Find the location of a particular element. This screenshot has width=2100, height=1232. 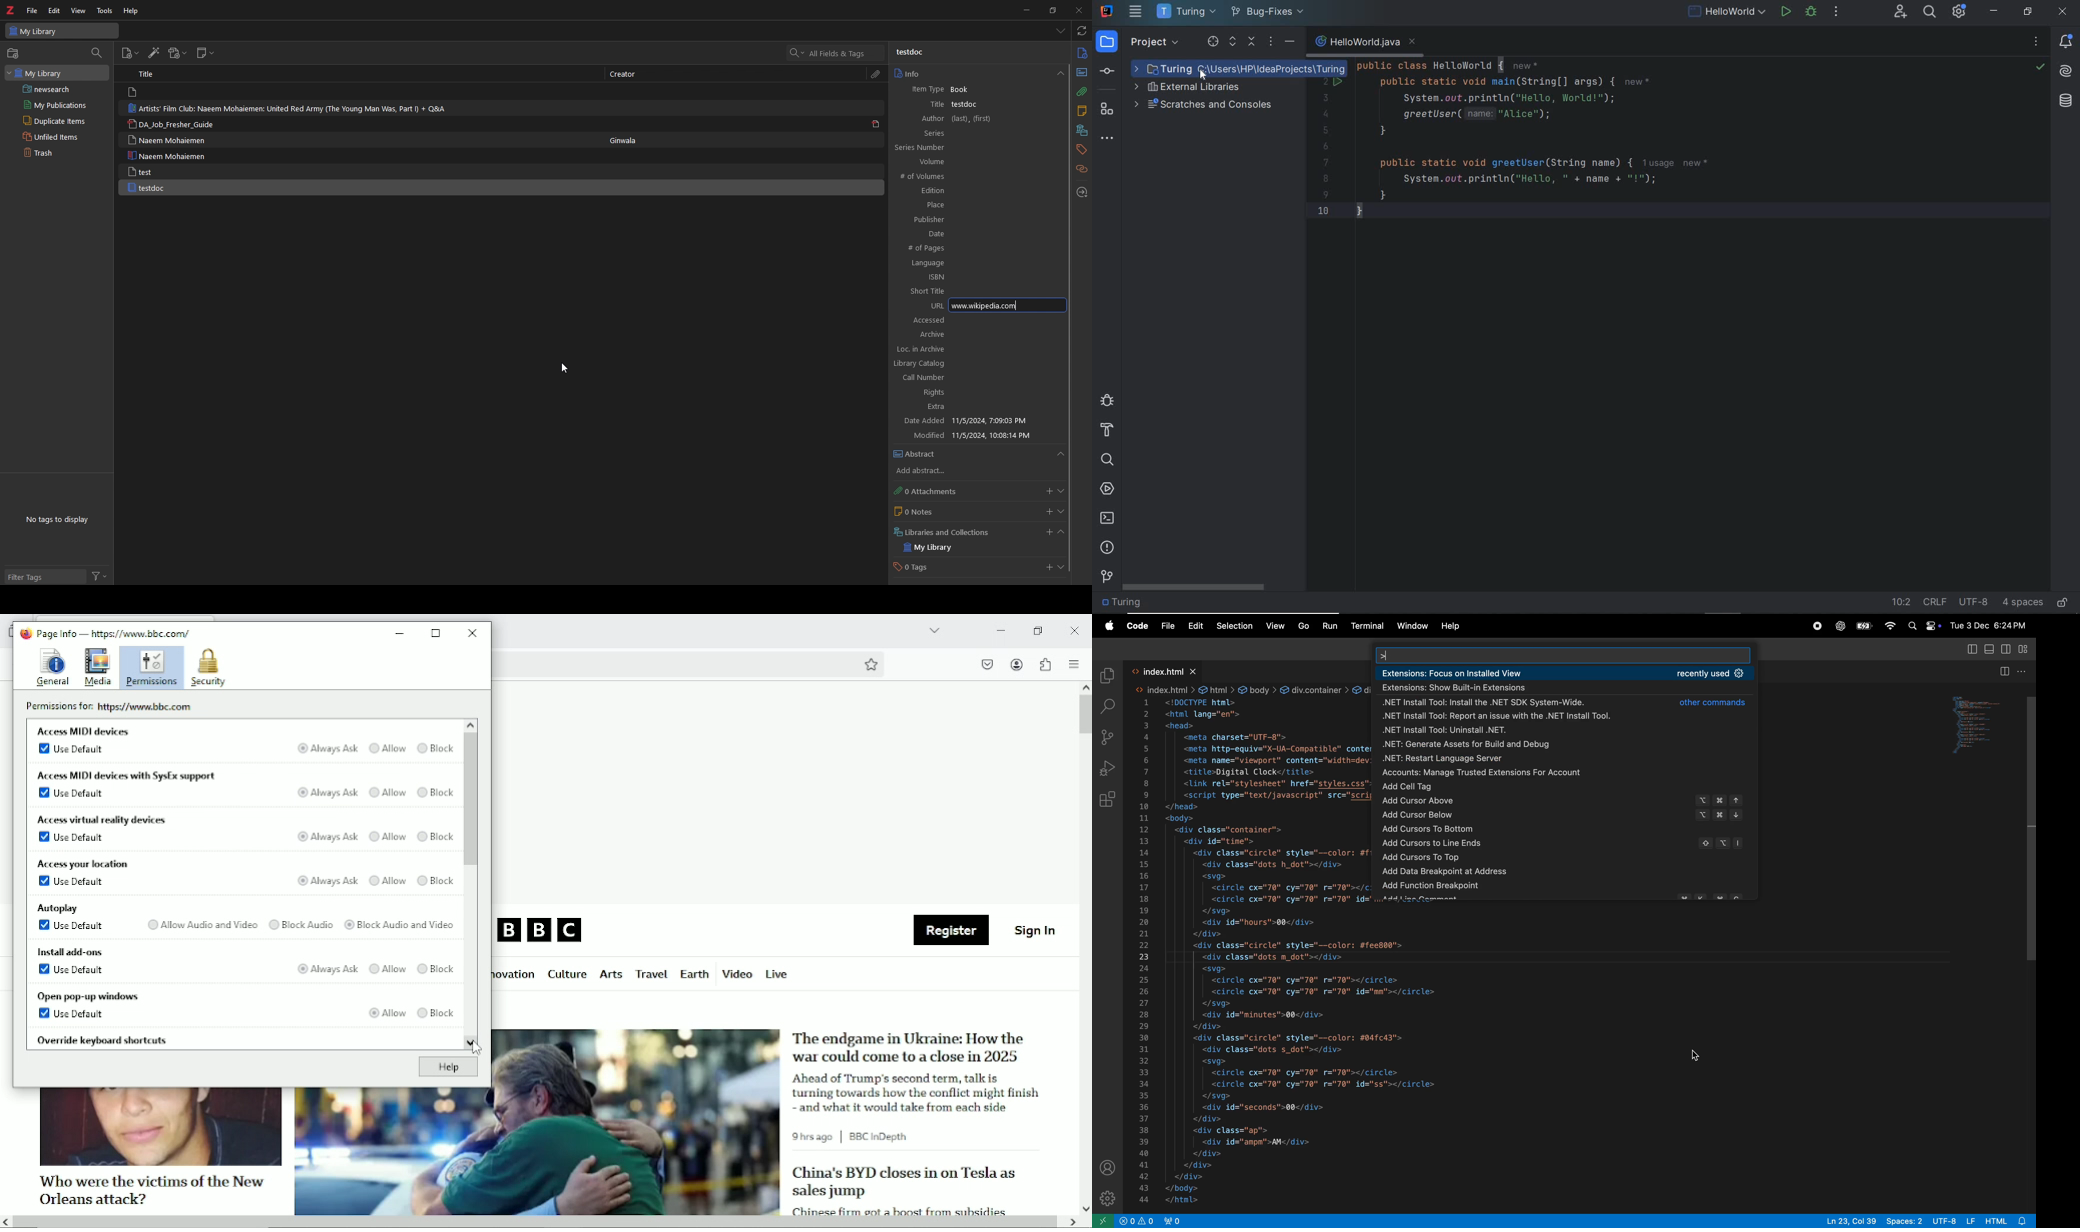

structure is located at coordinates (1107, 109).